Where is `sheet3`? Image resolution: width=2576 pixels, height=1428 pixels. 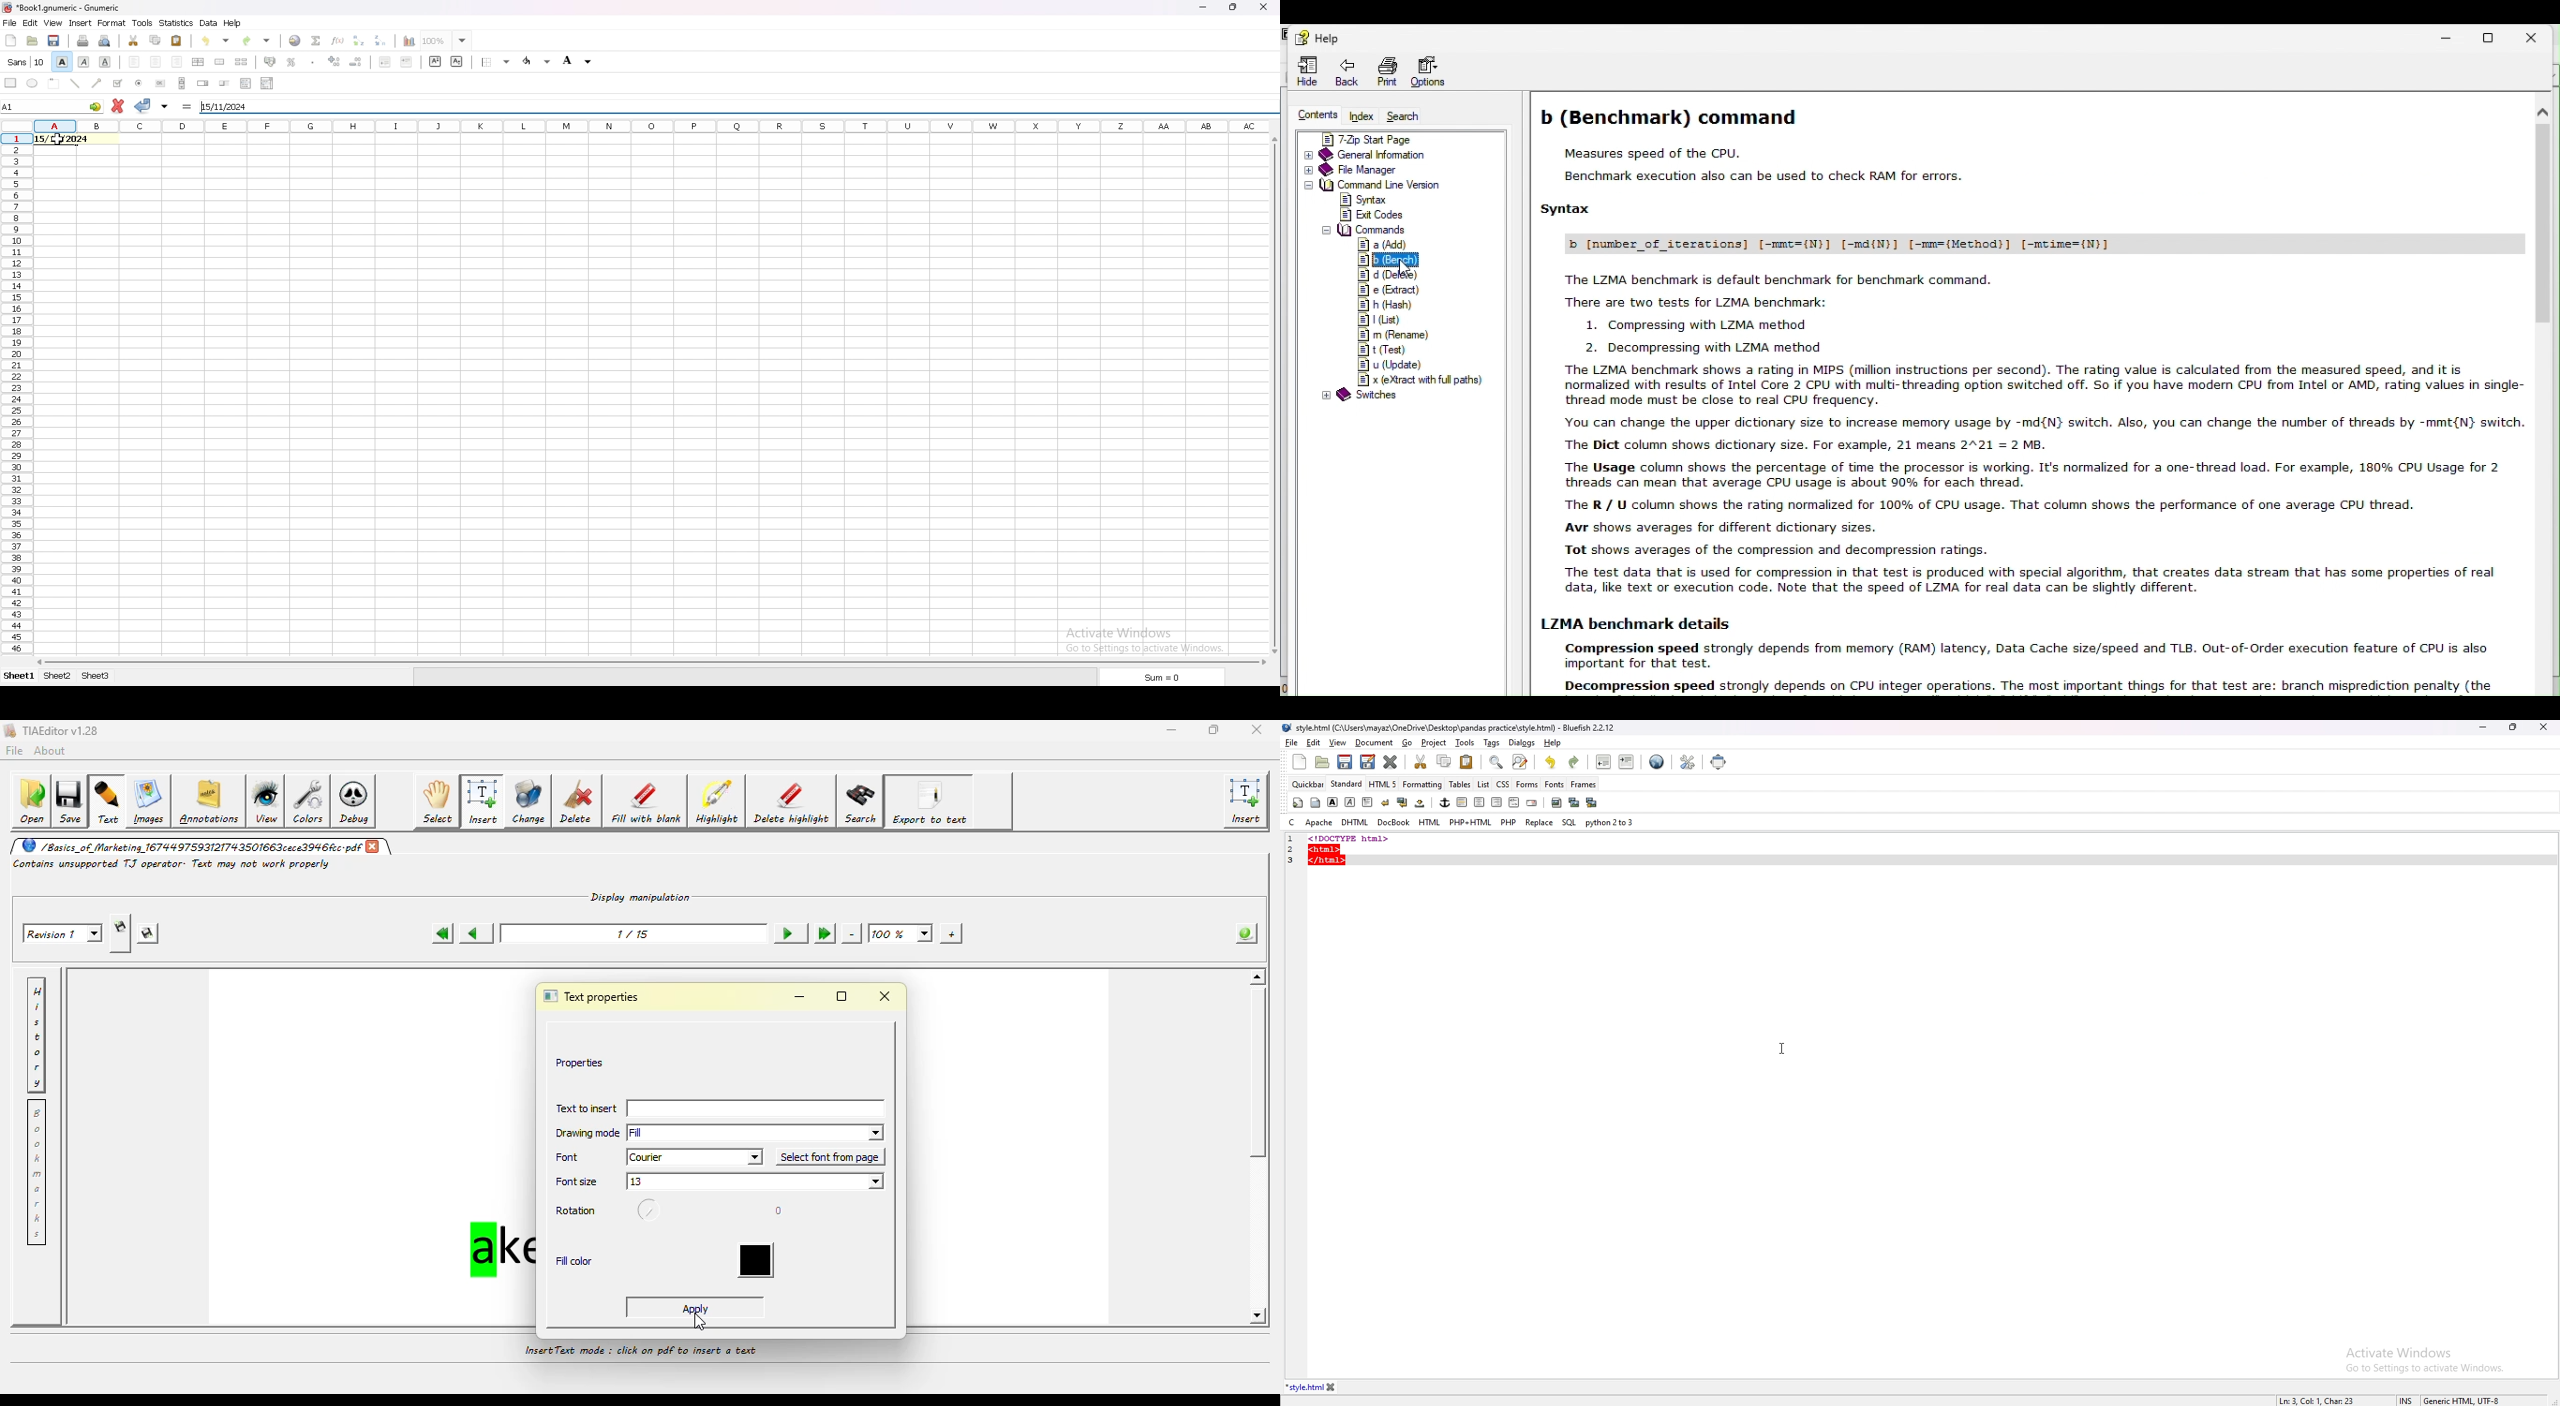
sheet3 is located at coordinates (97, 677).